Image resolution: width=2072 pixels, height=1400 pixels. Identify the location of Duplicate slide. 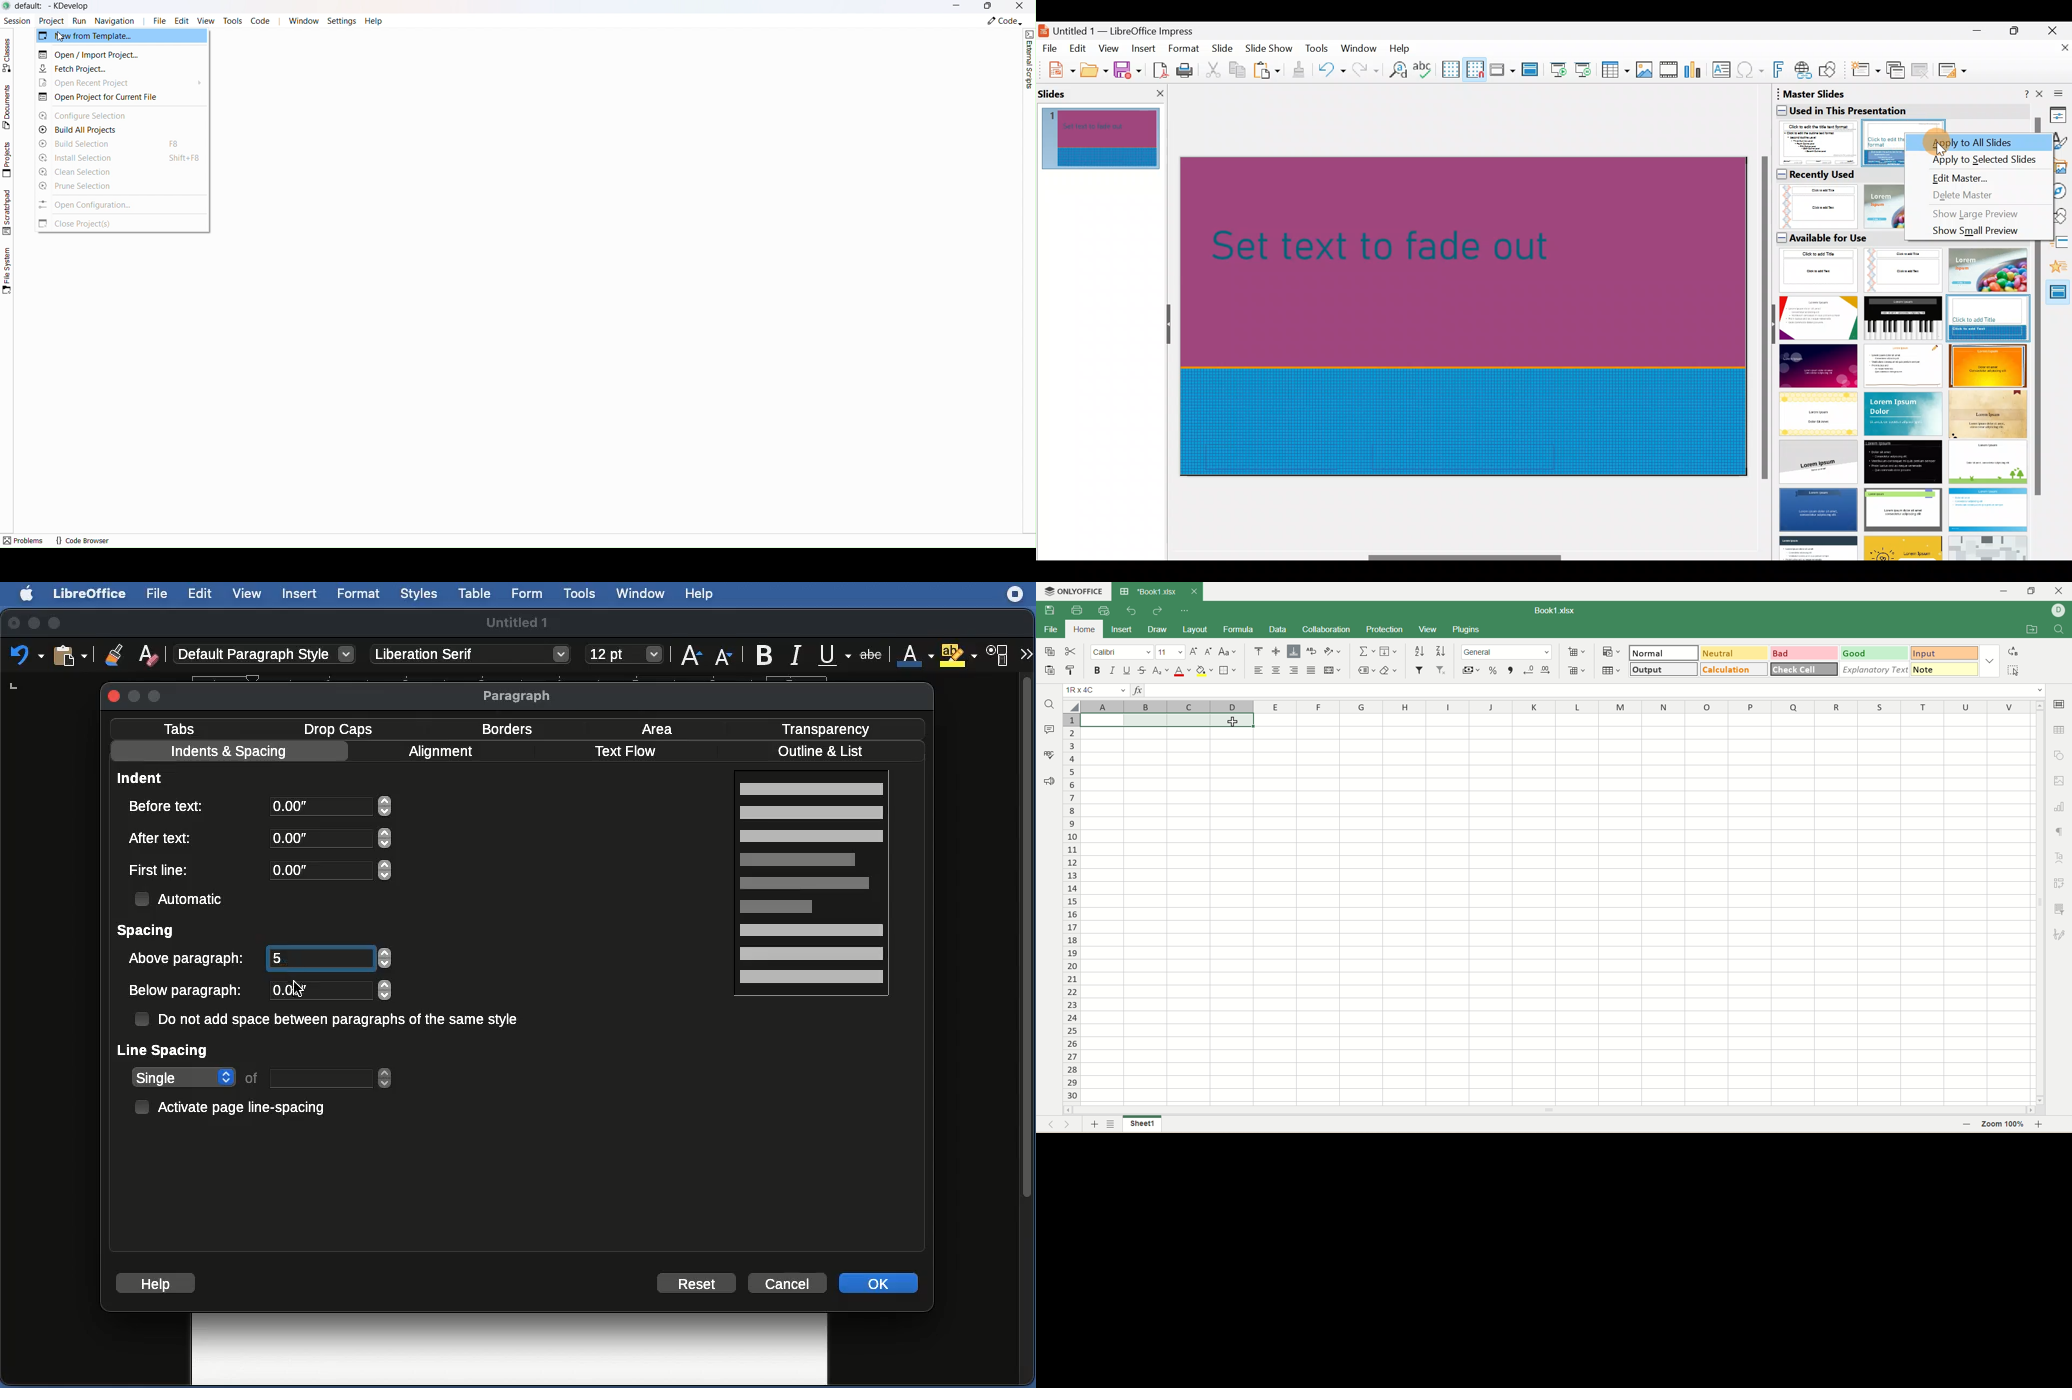
(1897, 71).